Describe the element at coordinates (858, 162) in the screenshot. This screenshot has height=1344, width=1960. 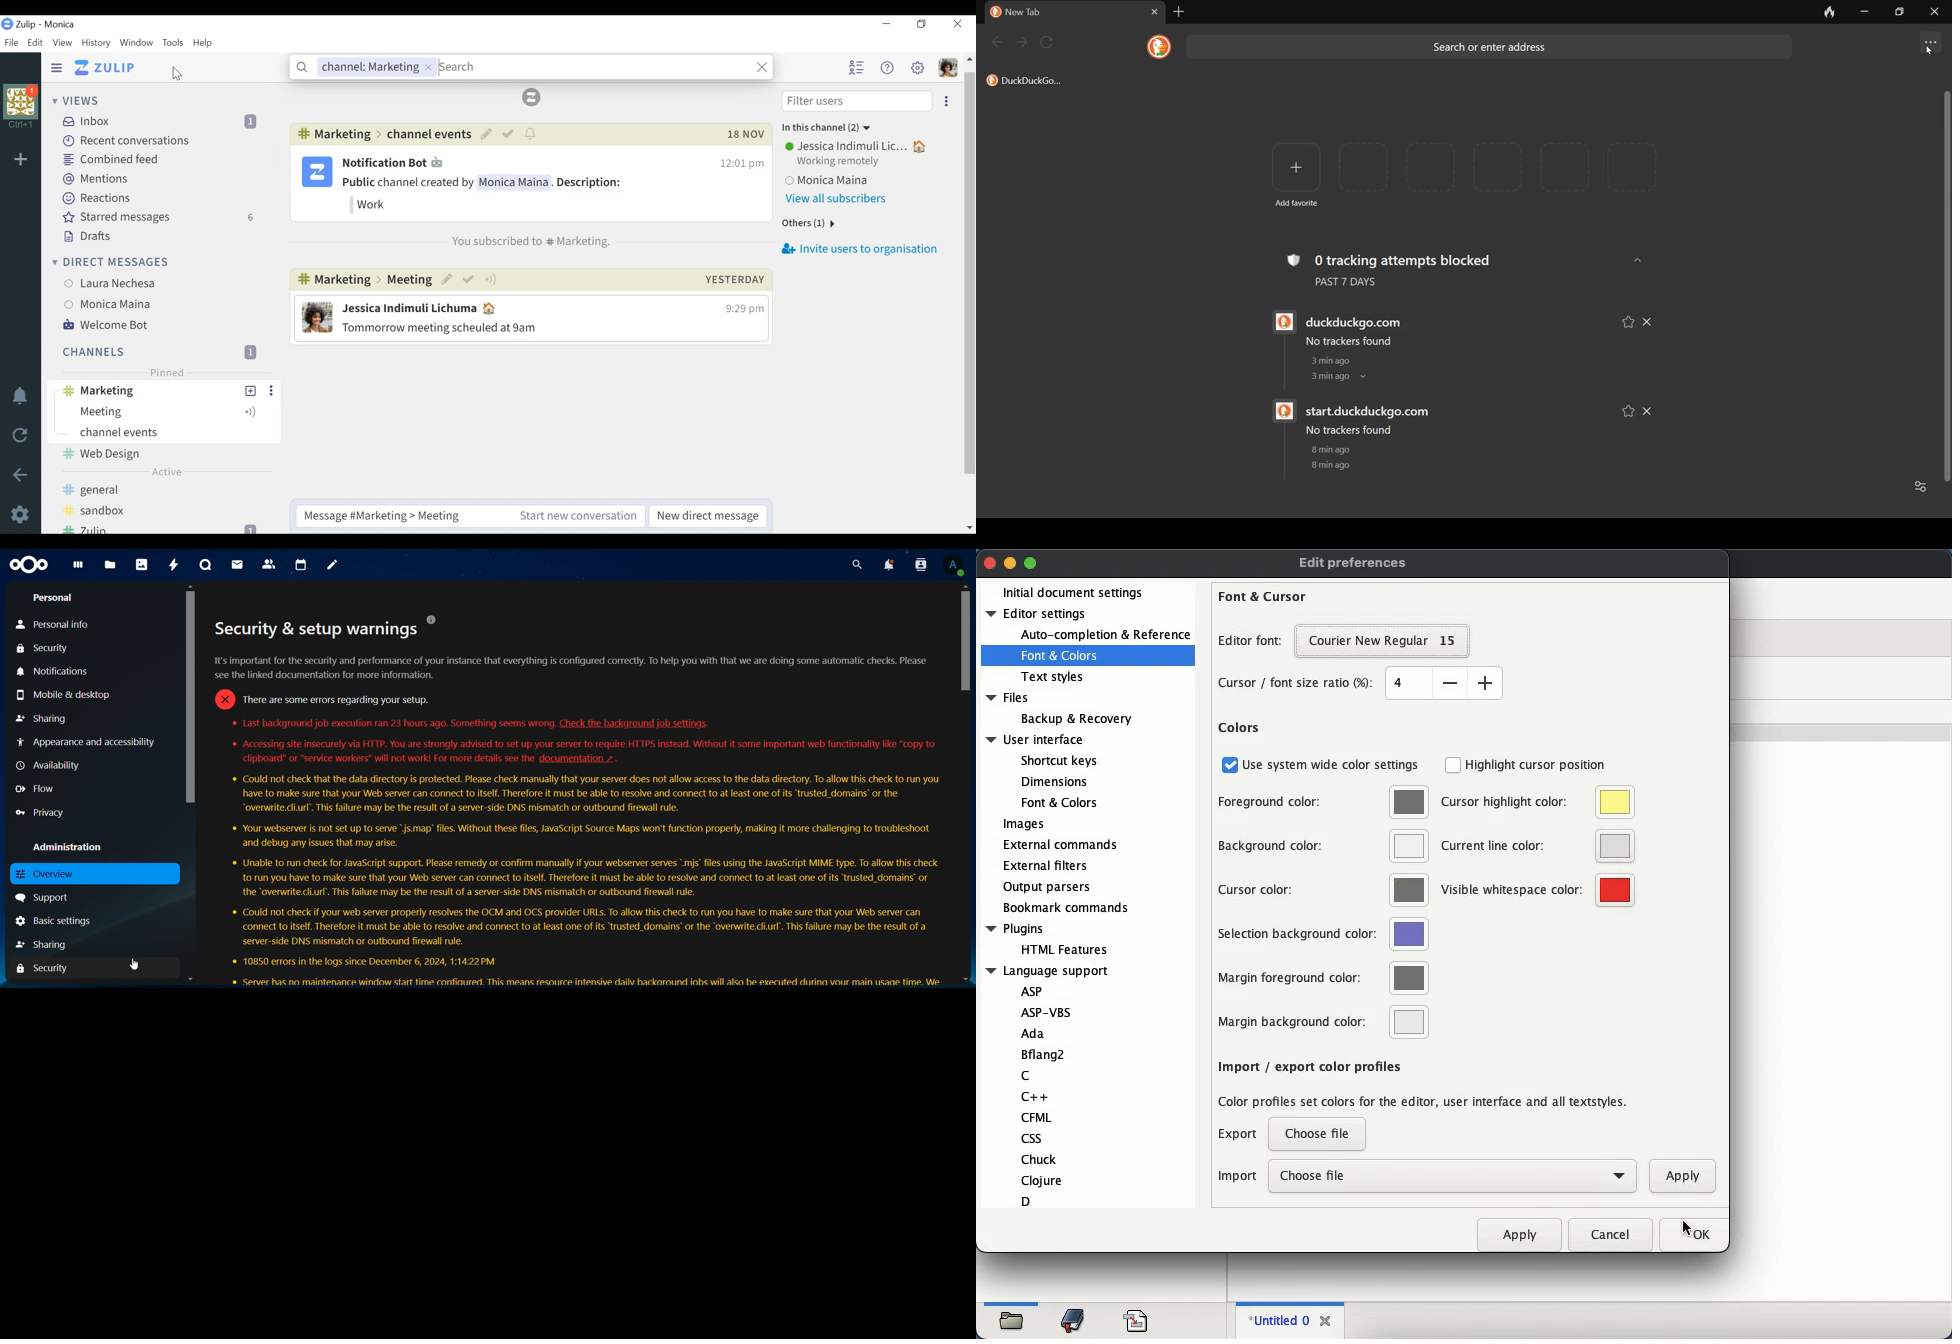
I see `Users` at that location.